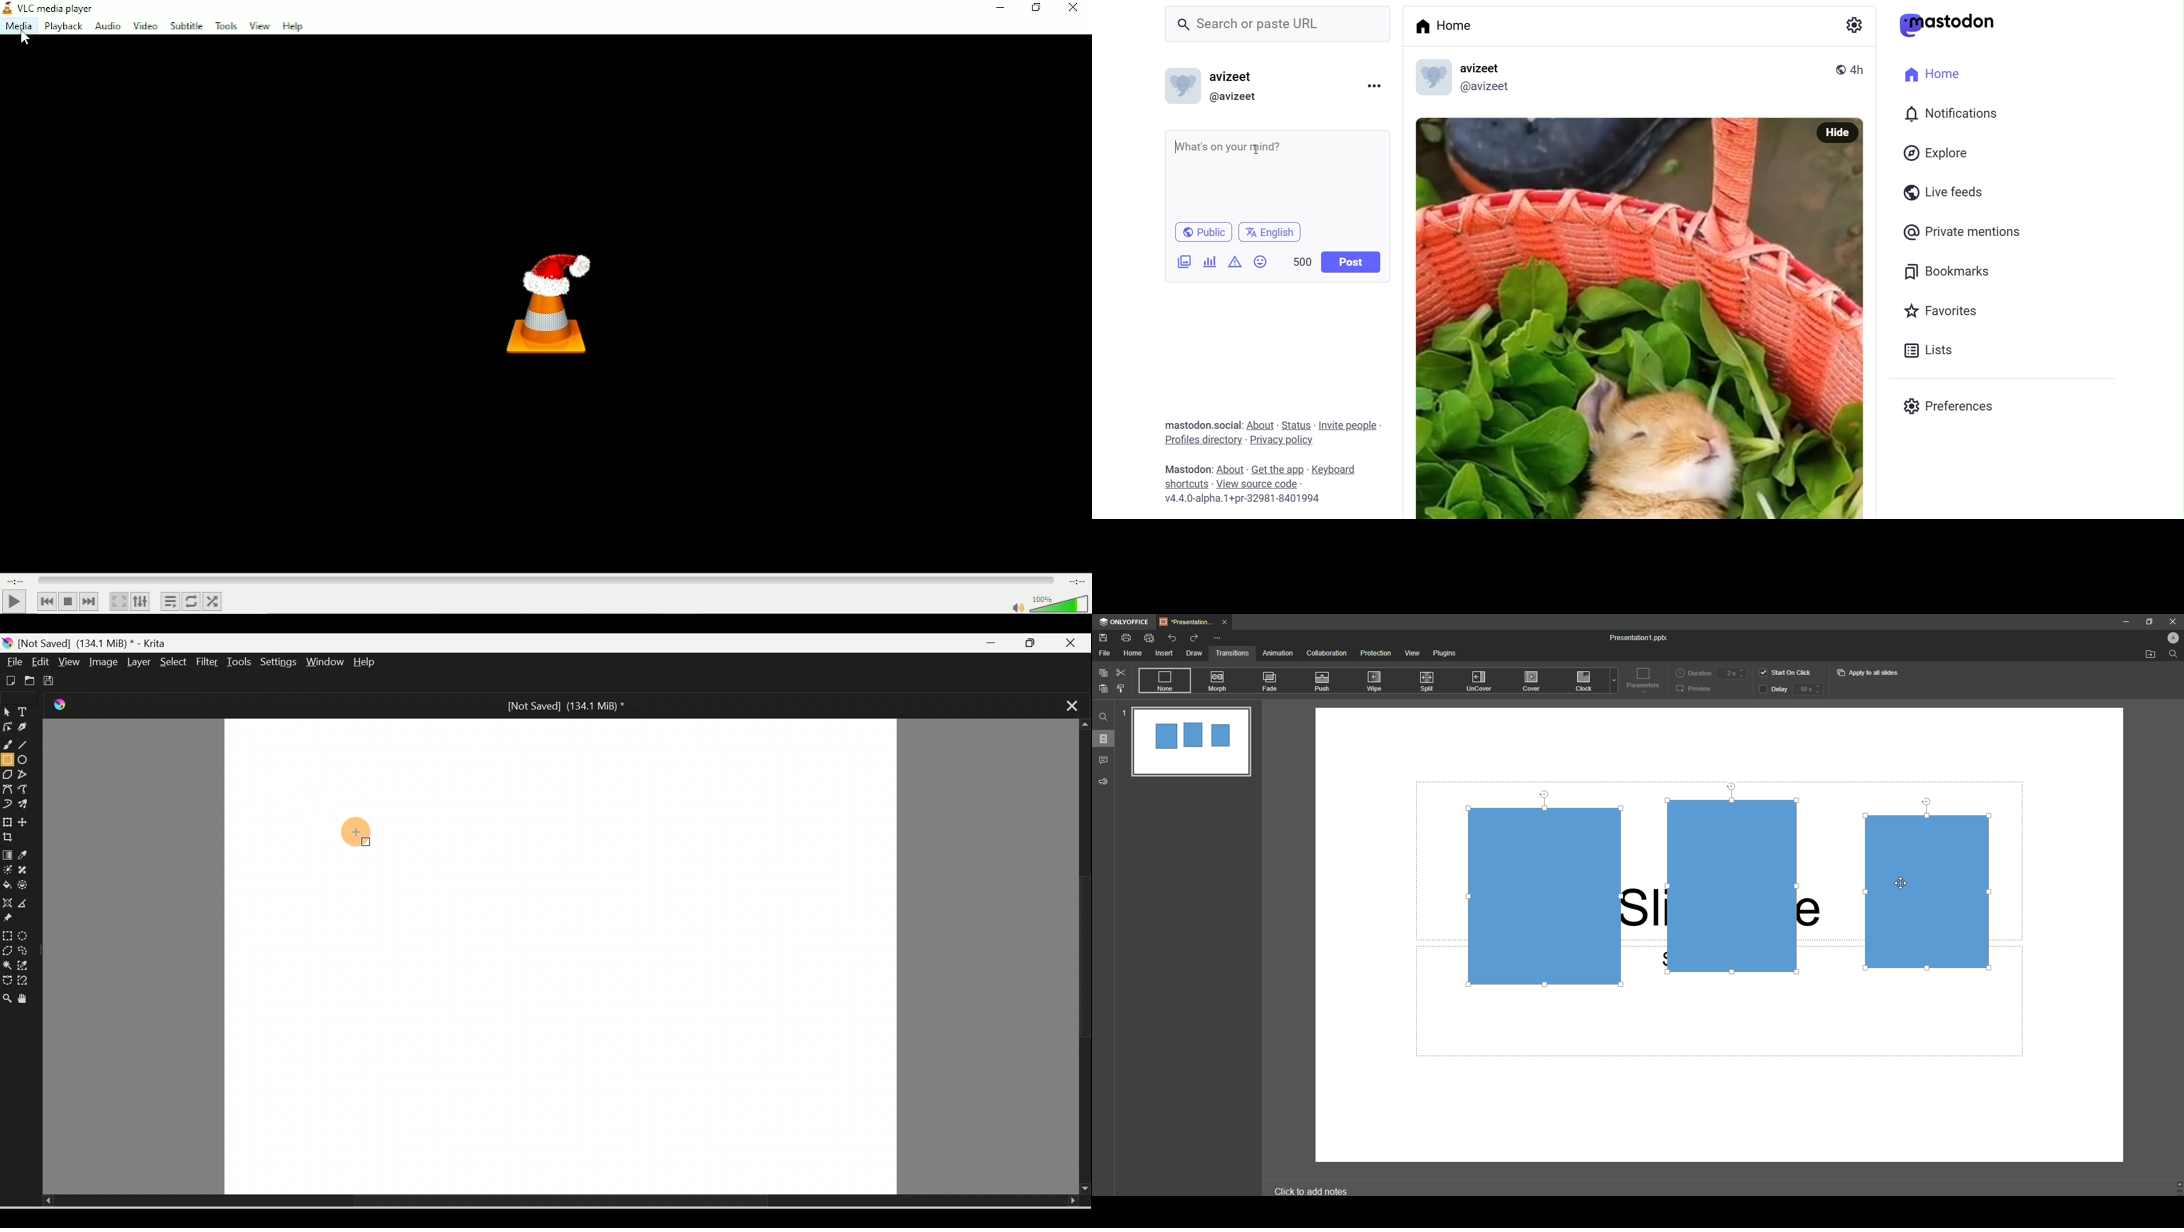 This screenshot has height=1232, width=2184. Describe the element at coordinates (1731, 674) in the screenshot. I see `duration input` at that location.